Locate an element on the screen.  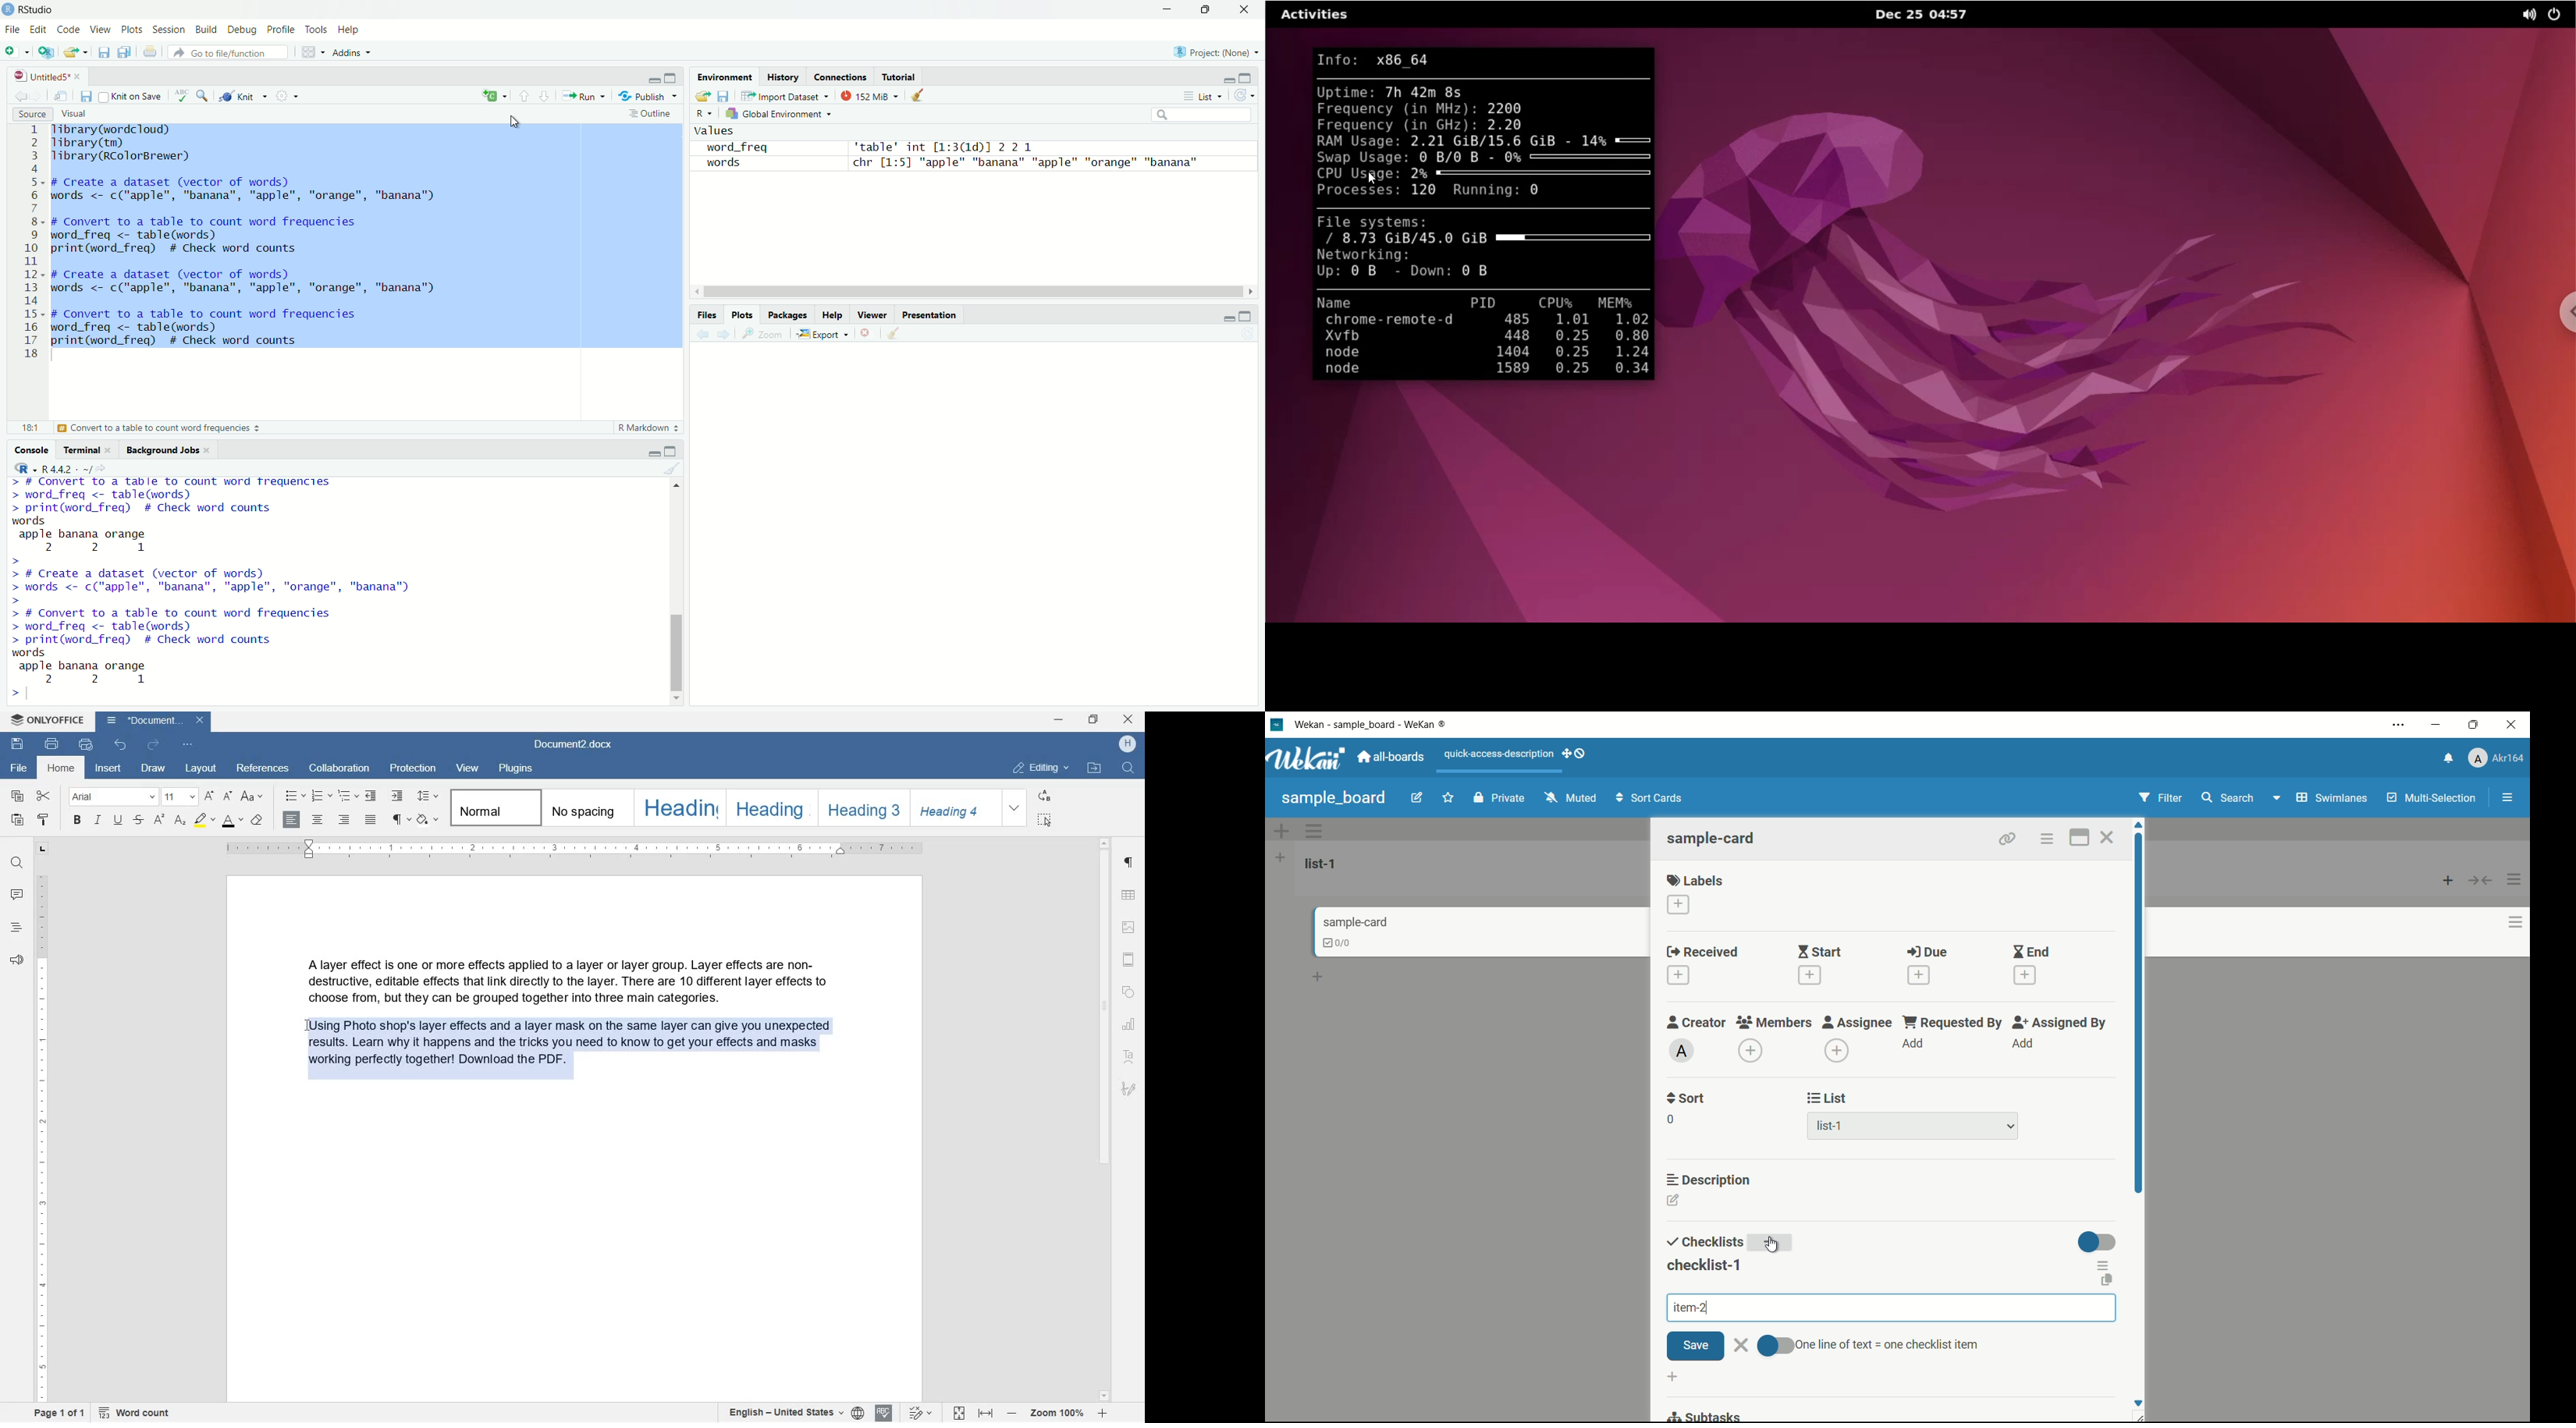
CLEAR STYLE is located at coordinates (260, 821).